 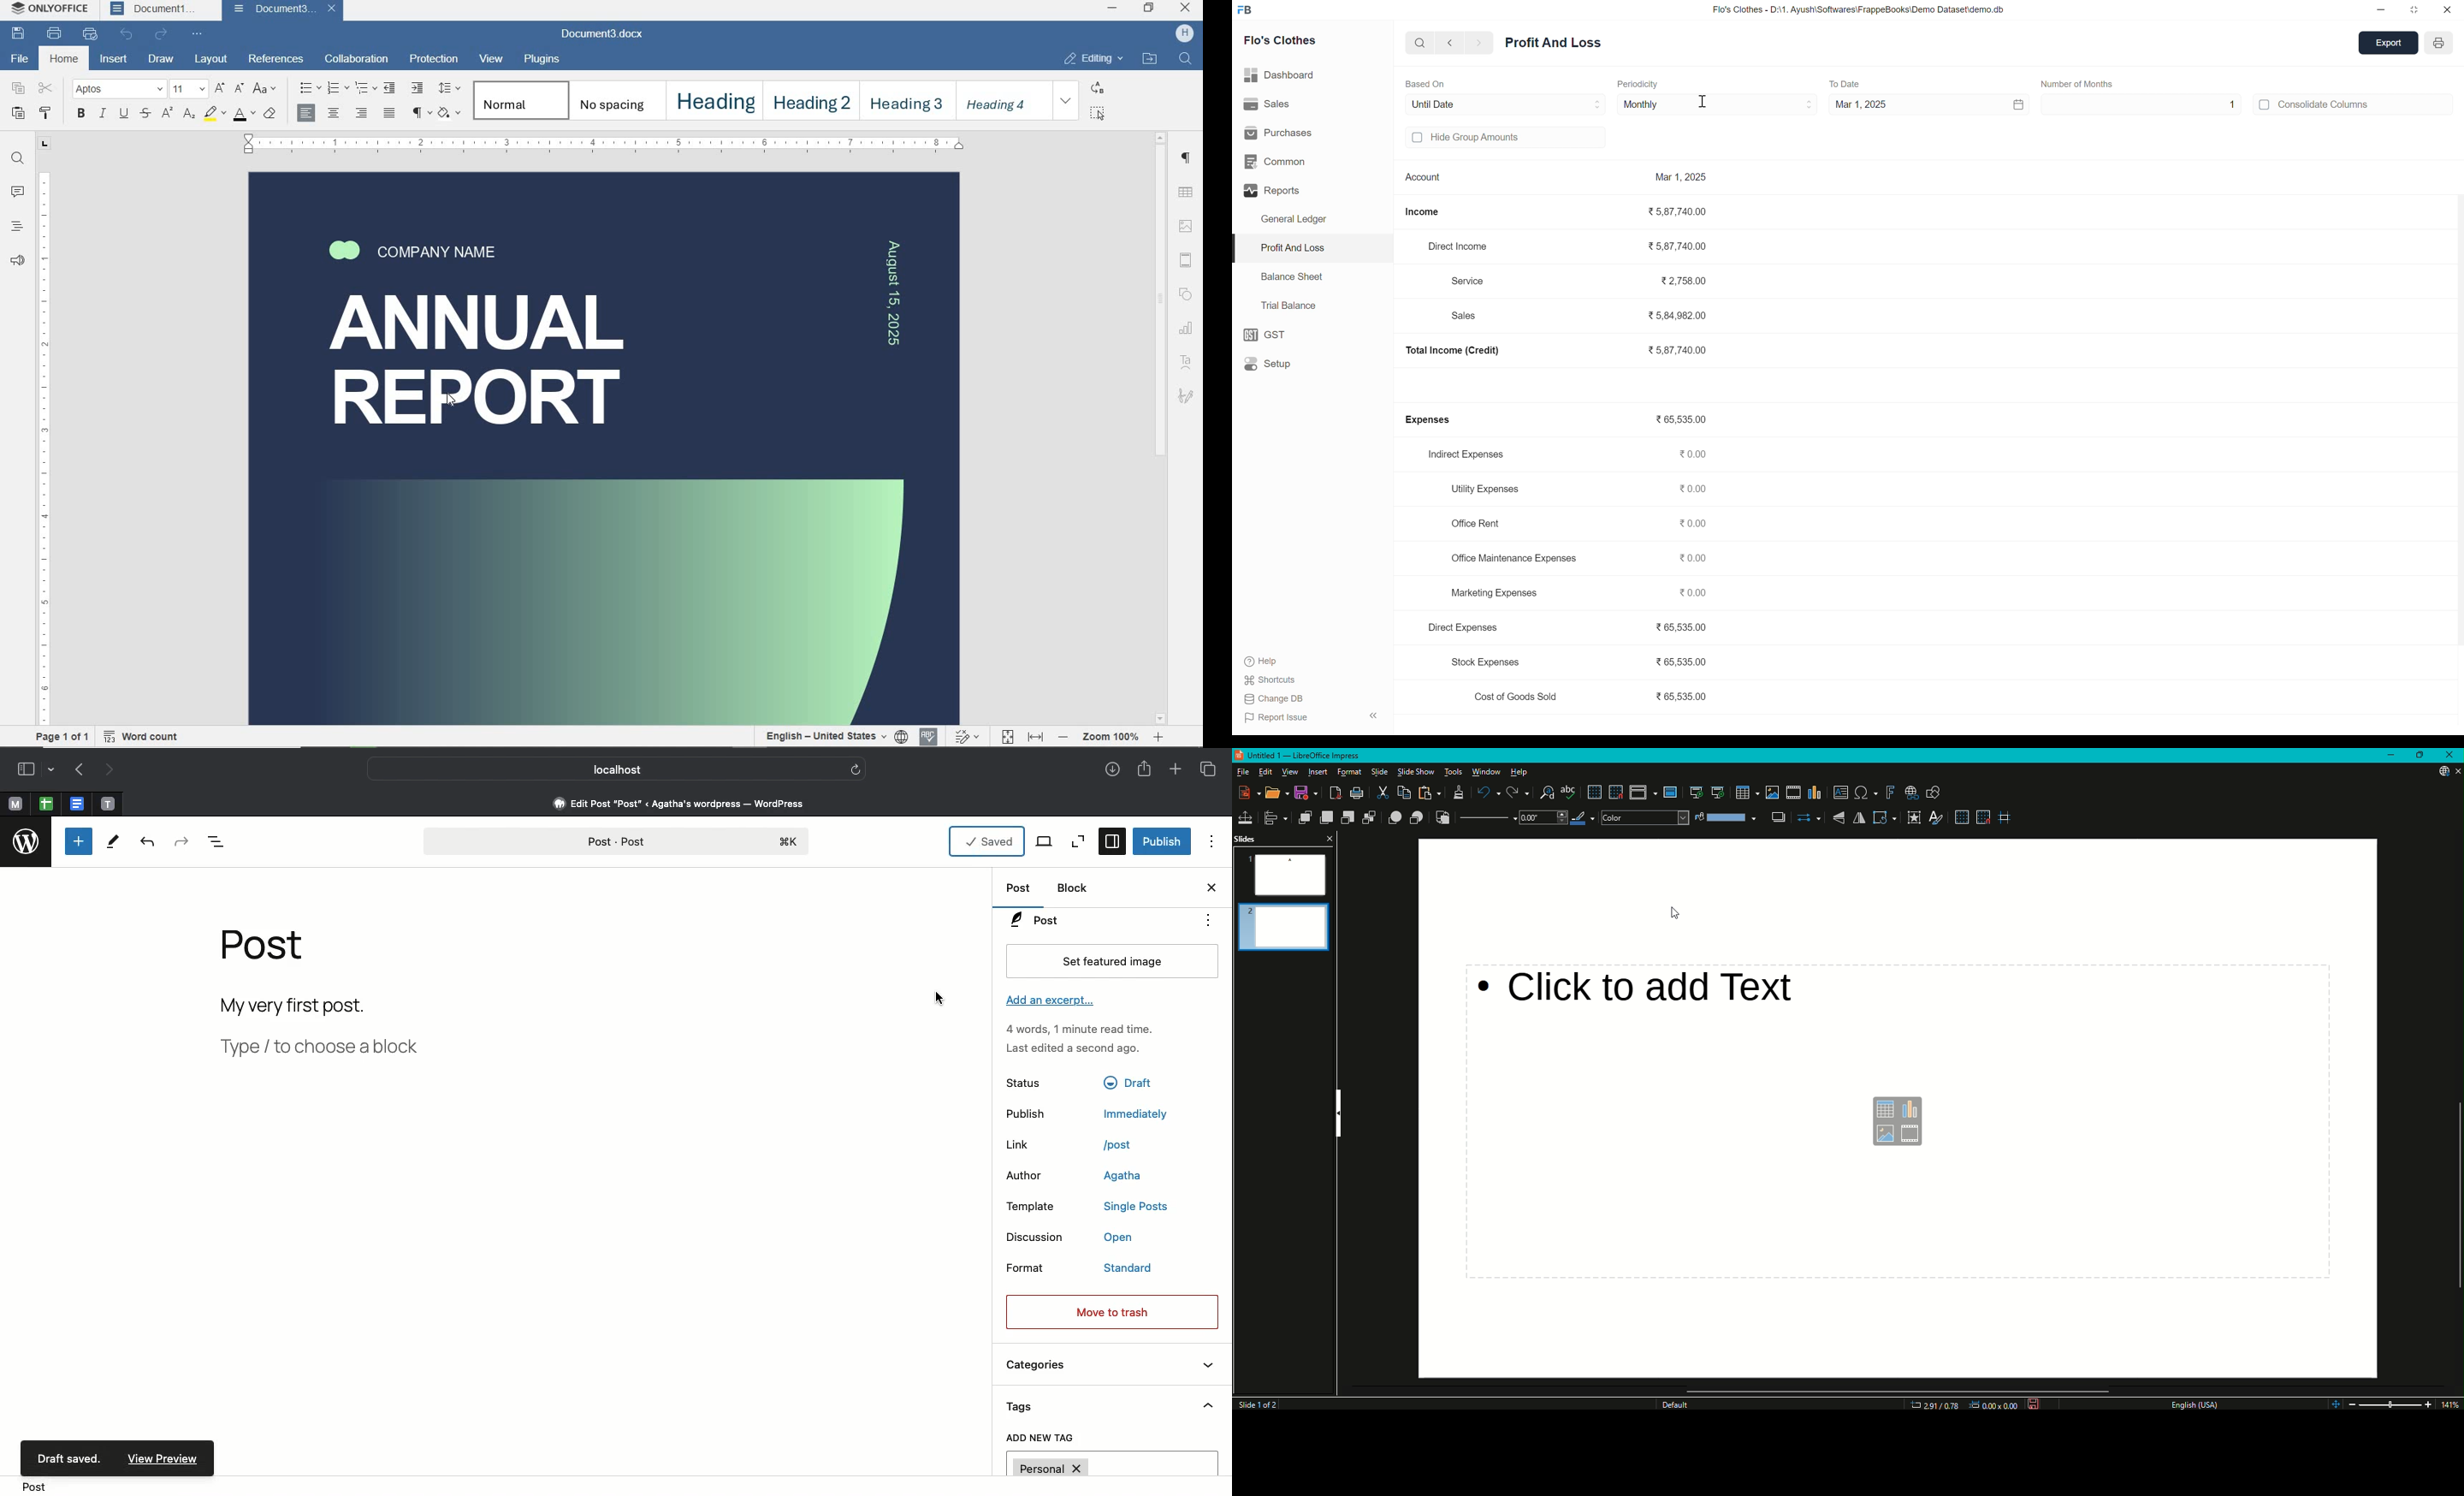 I want to click on change case, so click(x=266, y=89).